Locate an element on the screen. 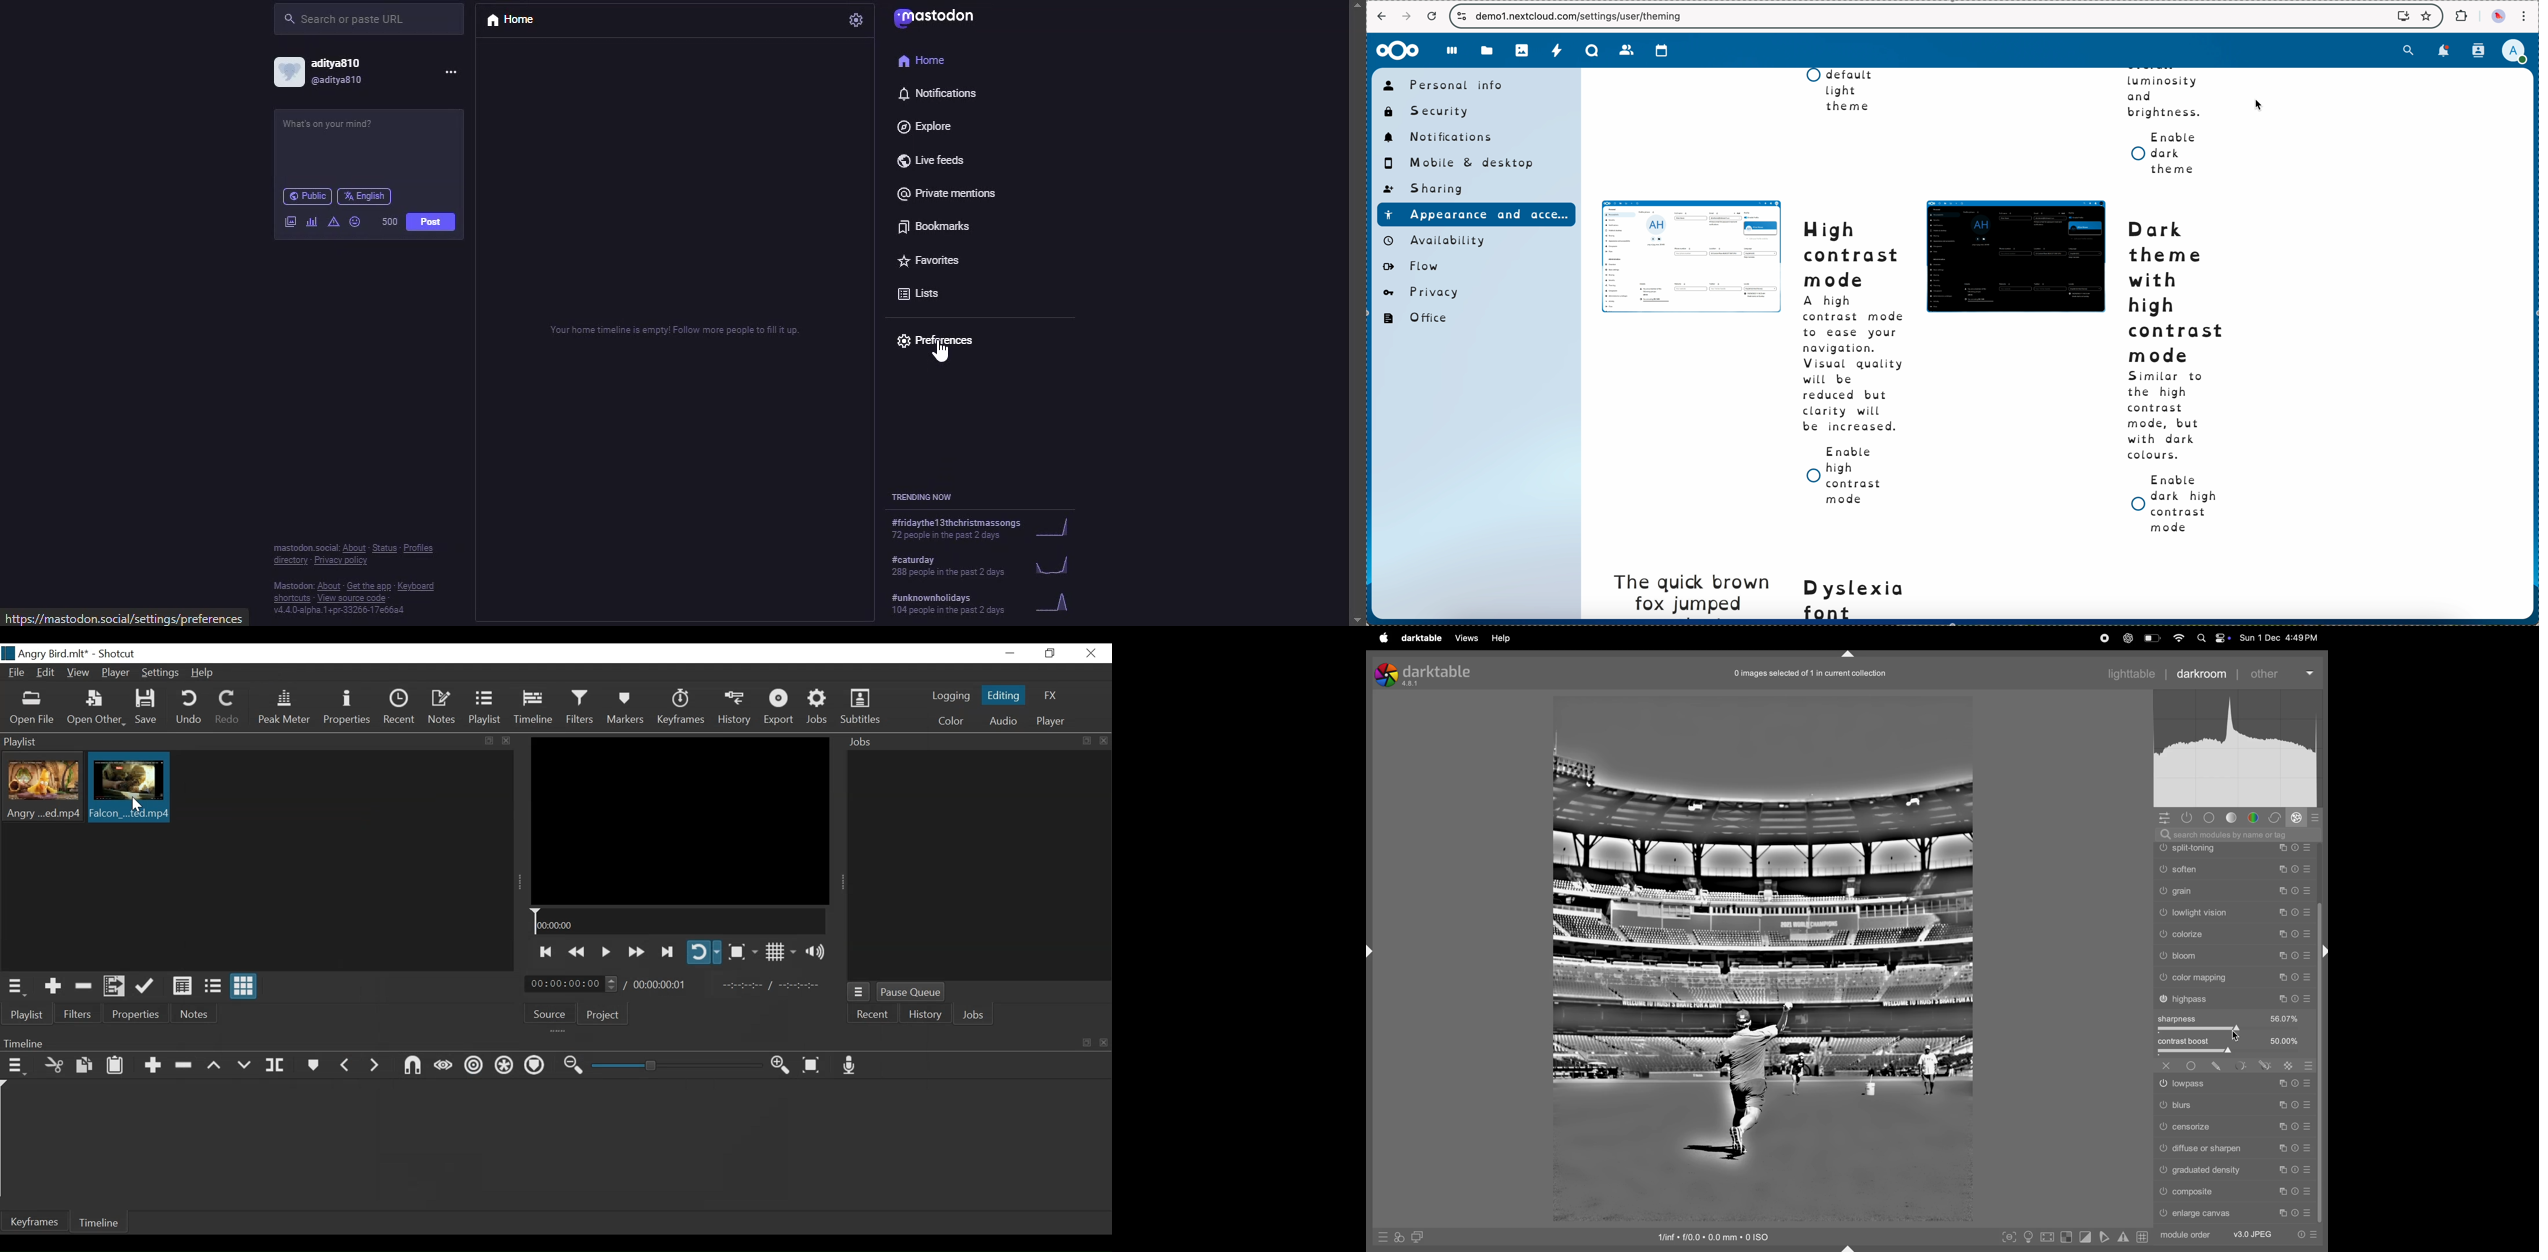  Cut is located at coordinates (54, 1066).